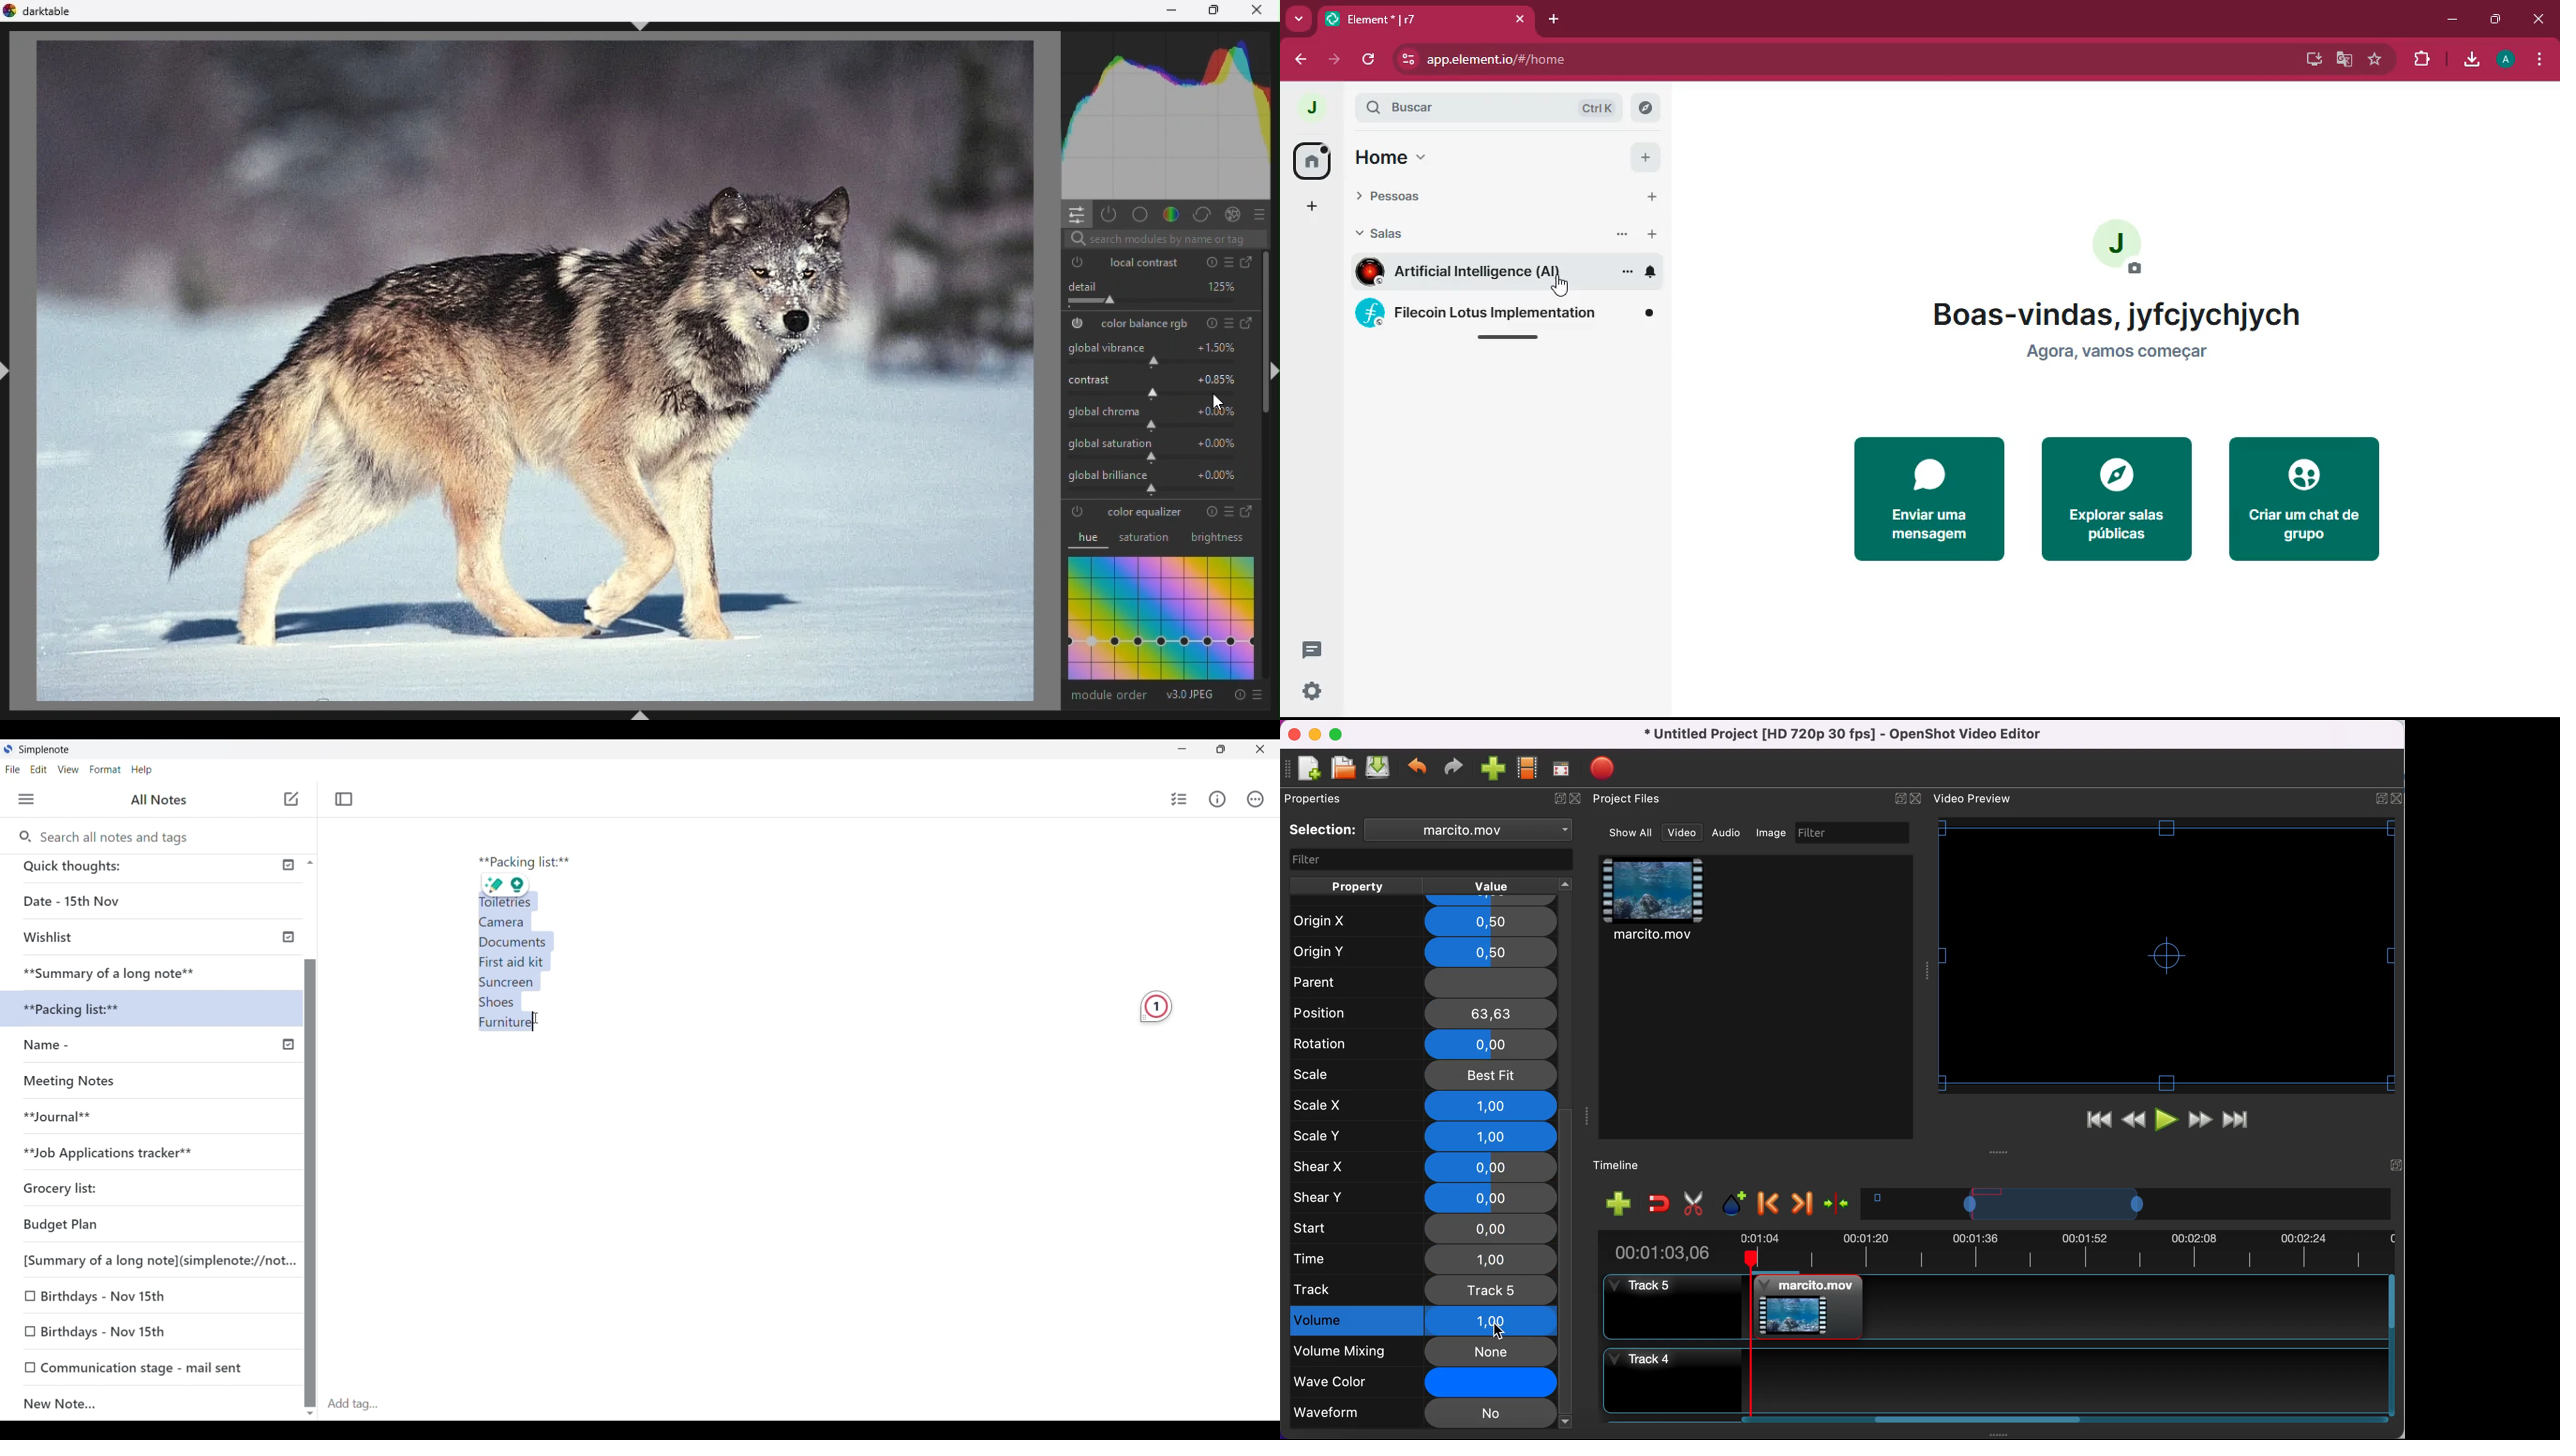  Describe the element at coordinates (1473, 273) in the screenshot. I see `Artificial intelligence (AI)` at that location.